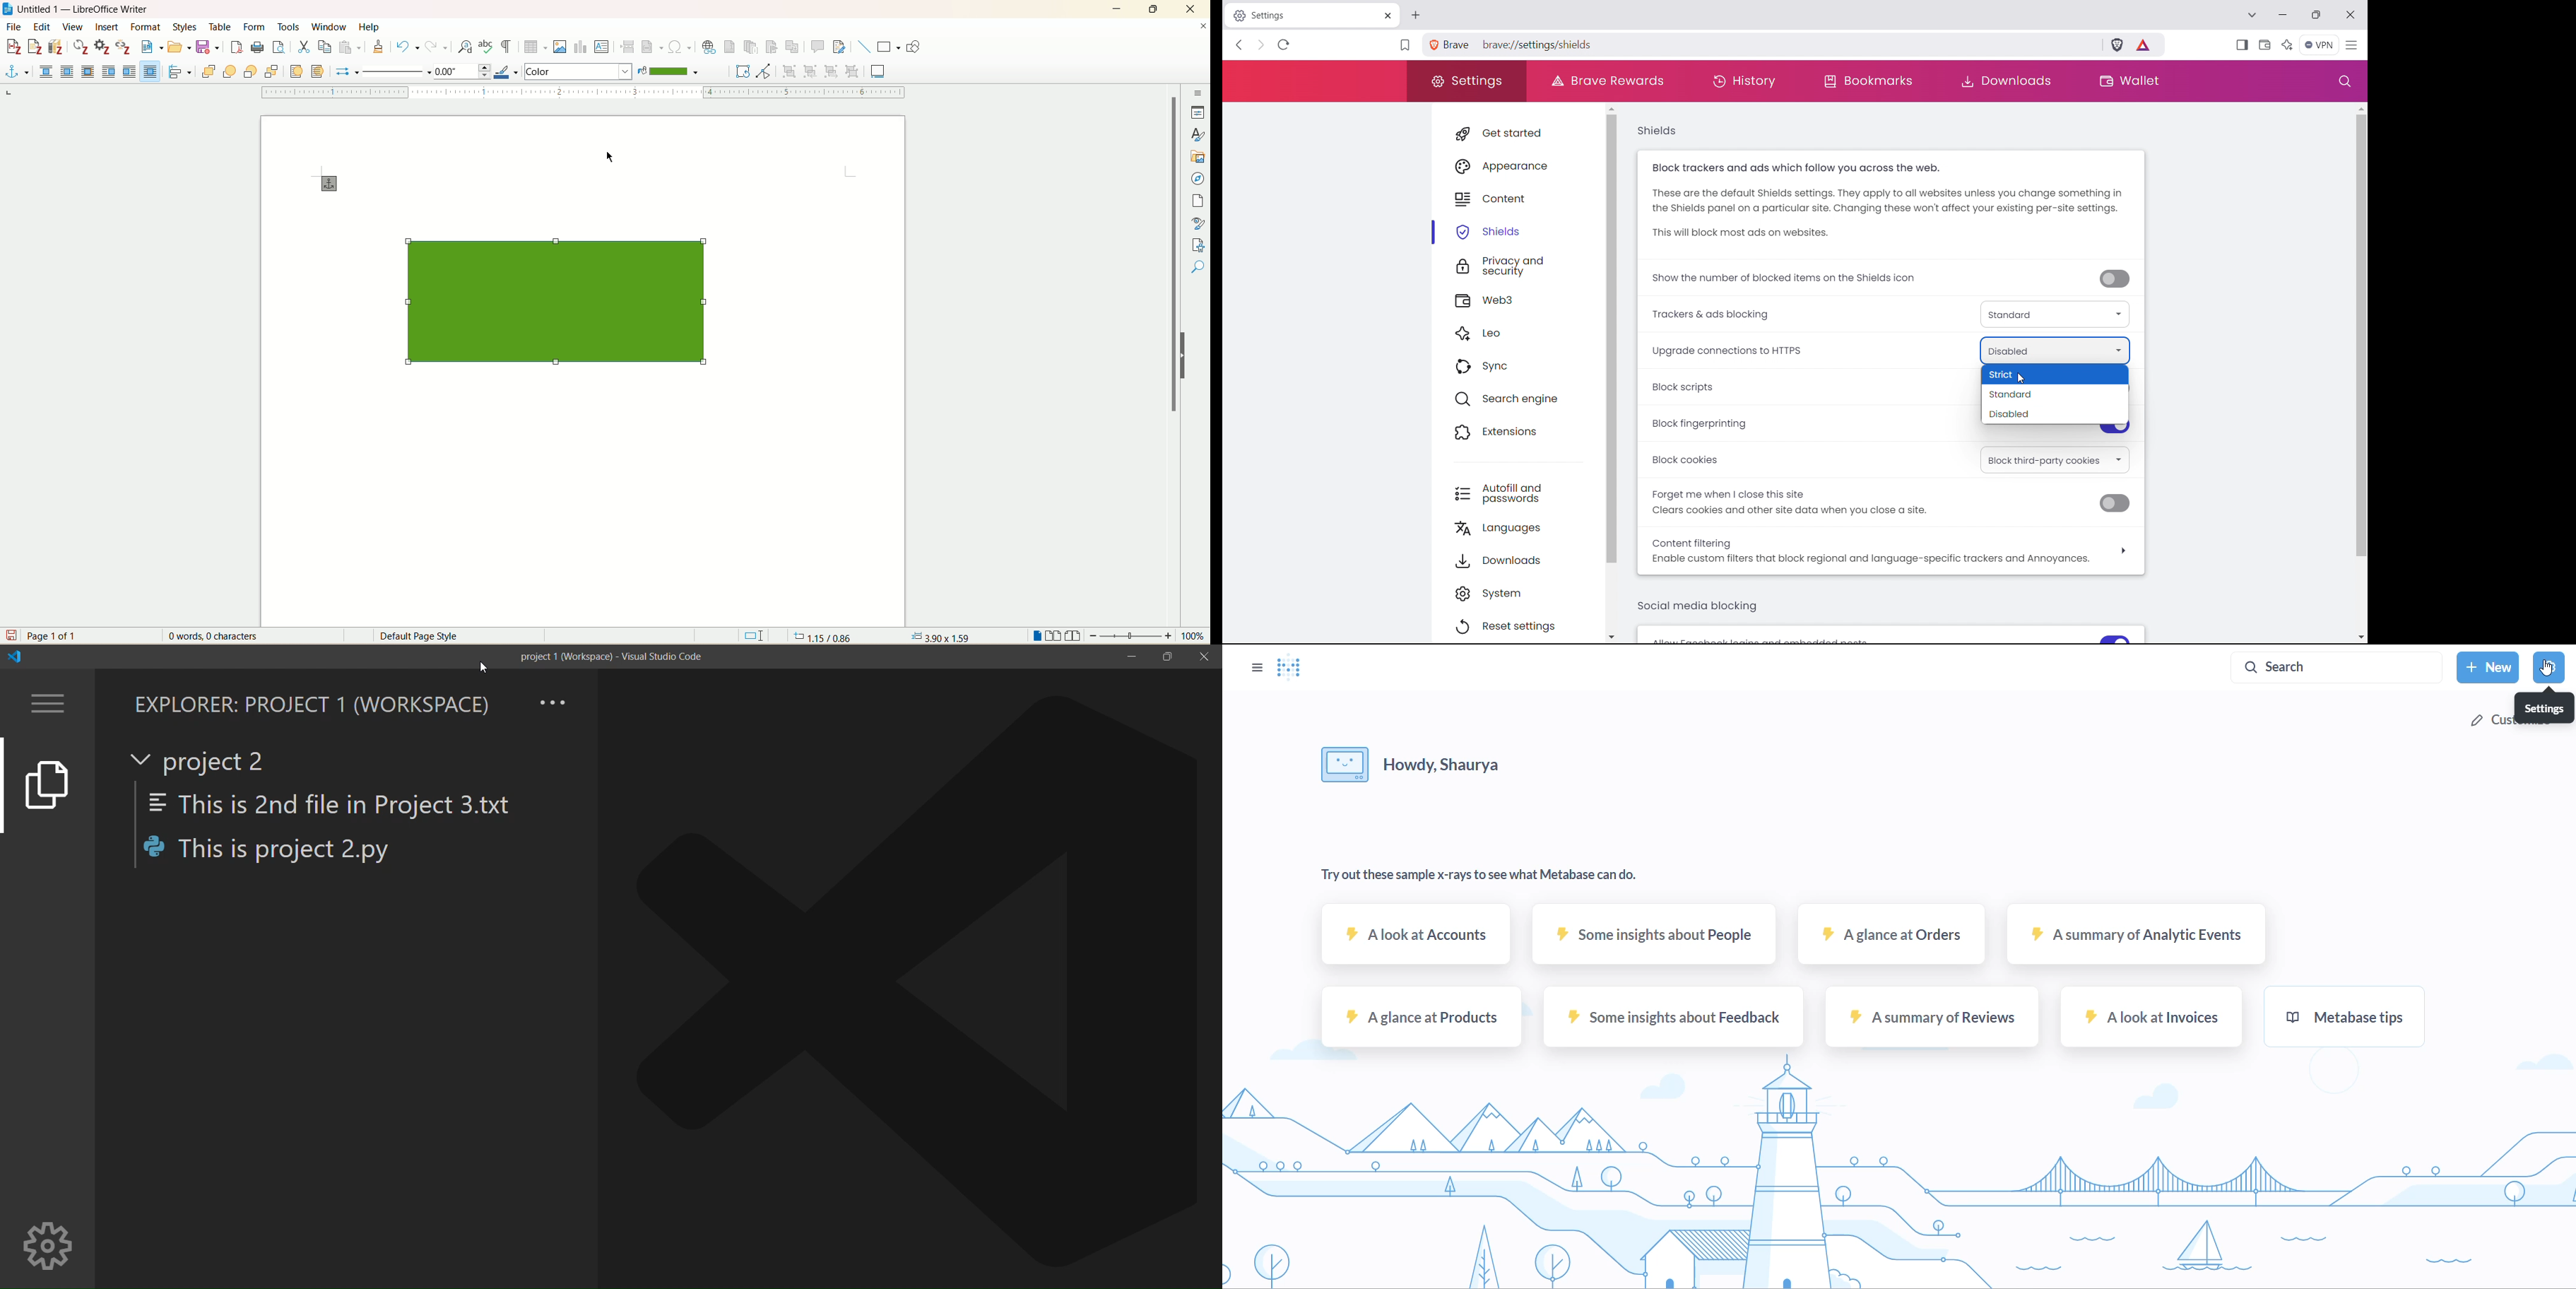 This screenshot has height=1316, width=2576. Describe the element at coordinates (109, 71) in the screenshot. I see `before` at that location.